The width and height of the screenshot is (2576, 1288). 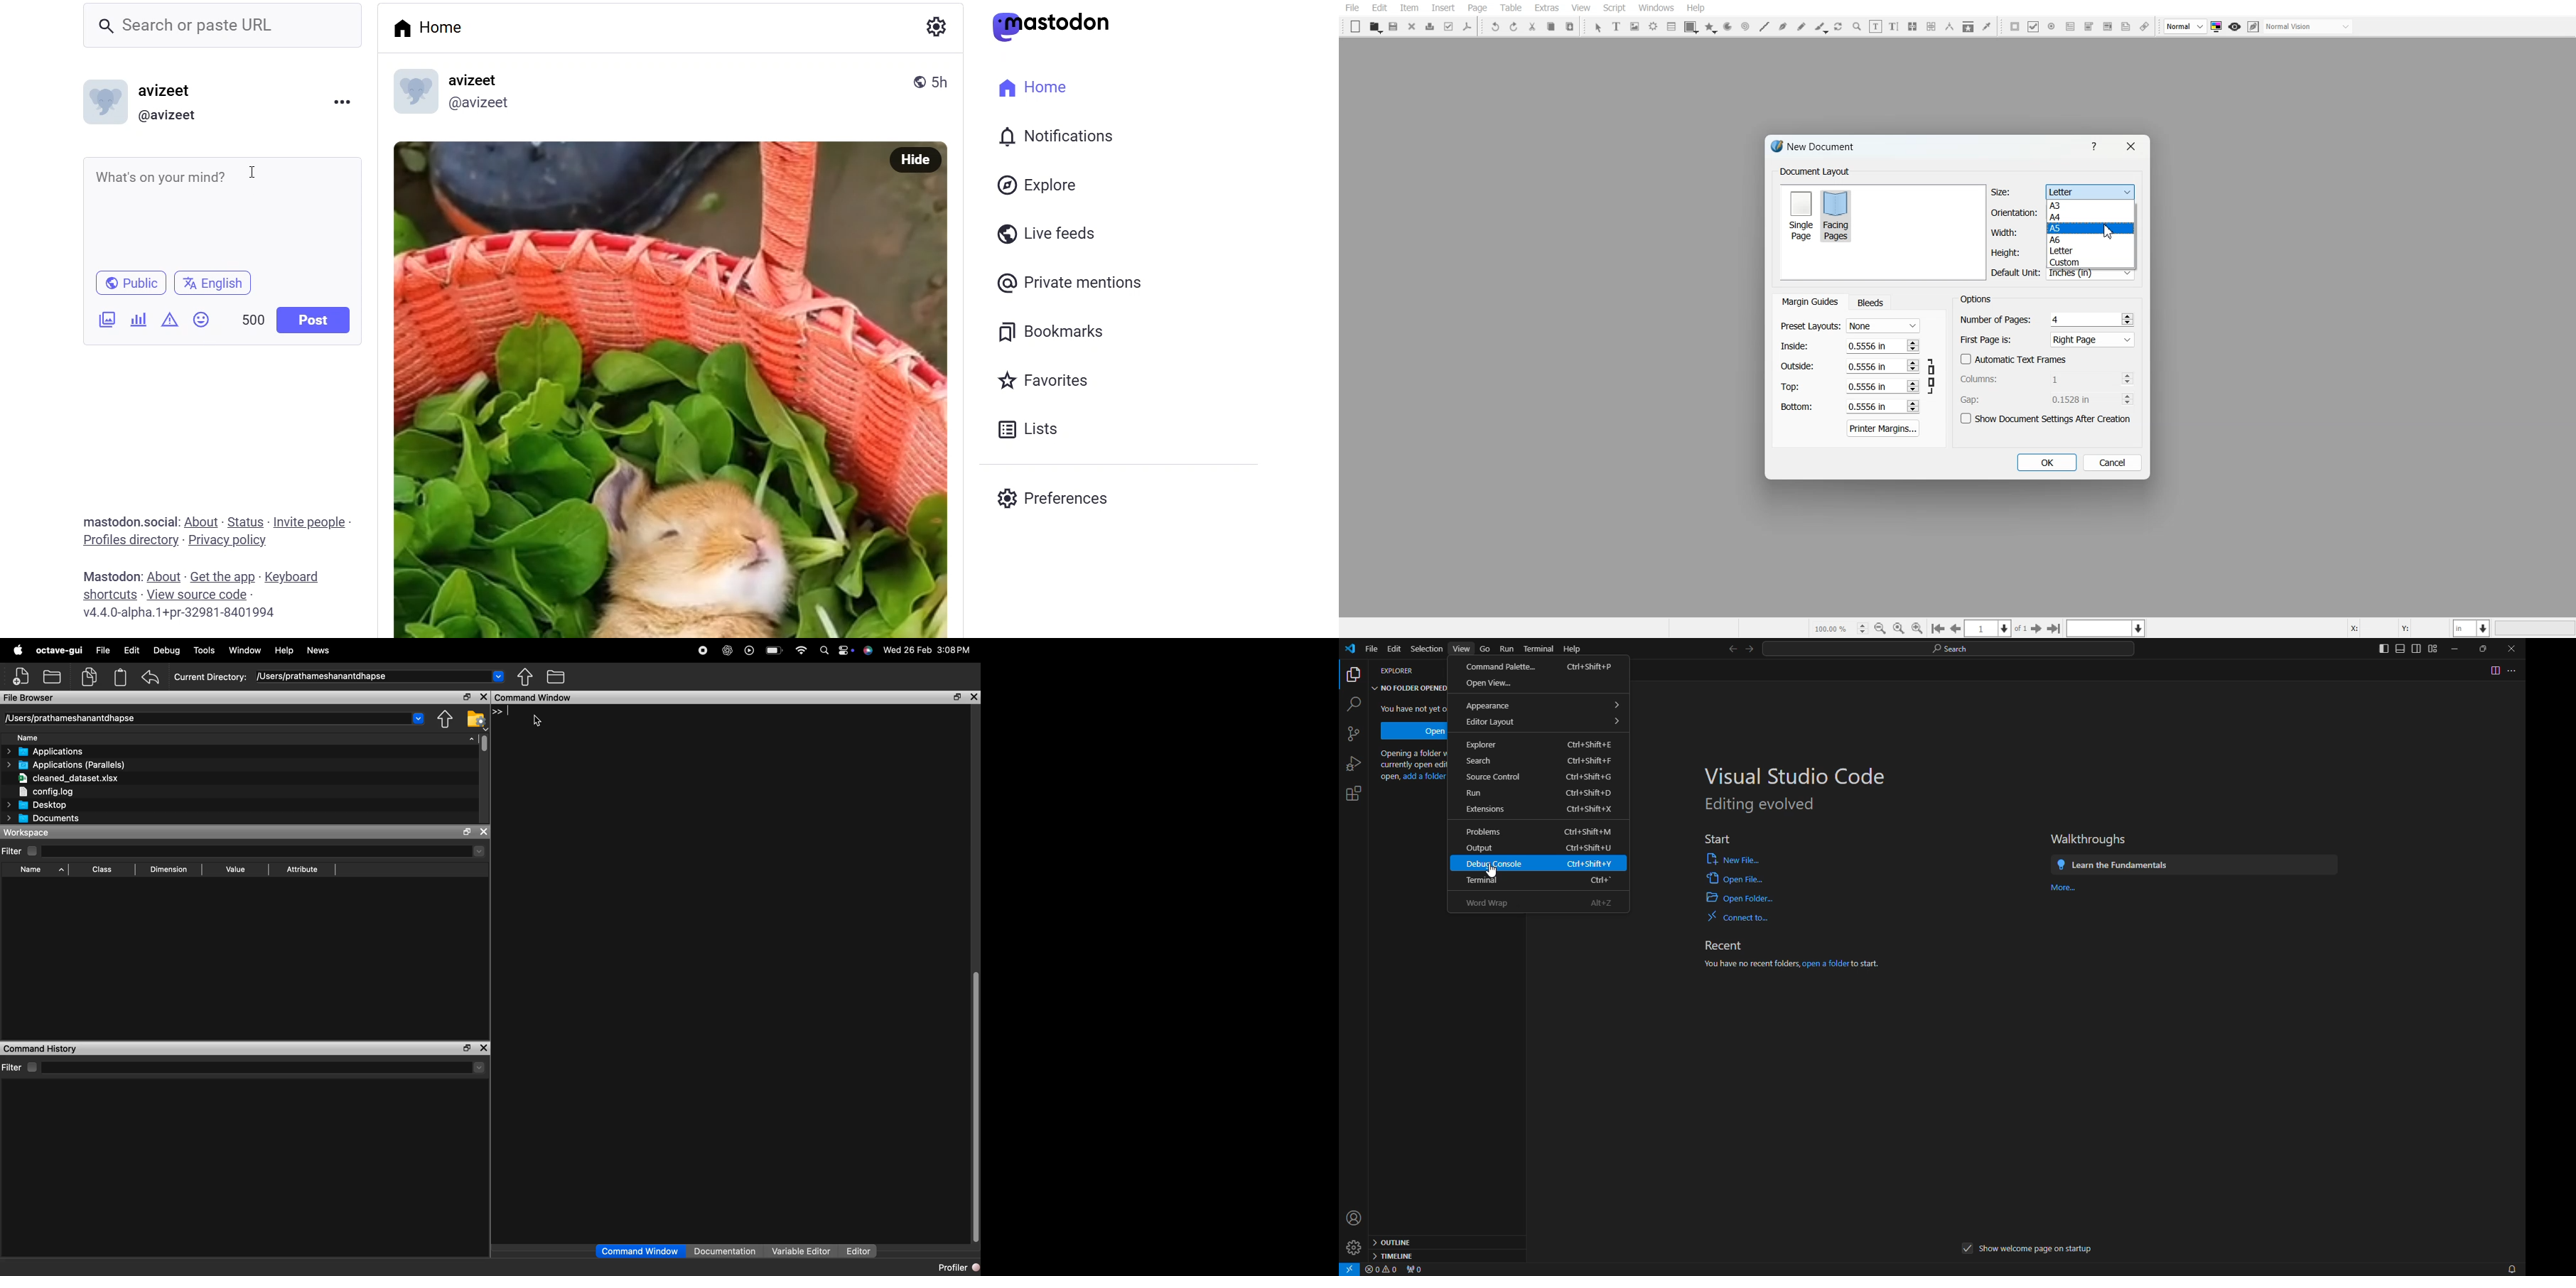 I want to click on Letter, so click(x=2090, y=251).